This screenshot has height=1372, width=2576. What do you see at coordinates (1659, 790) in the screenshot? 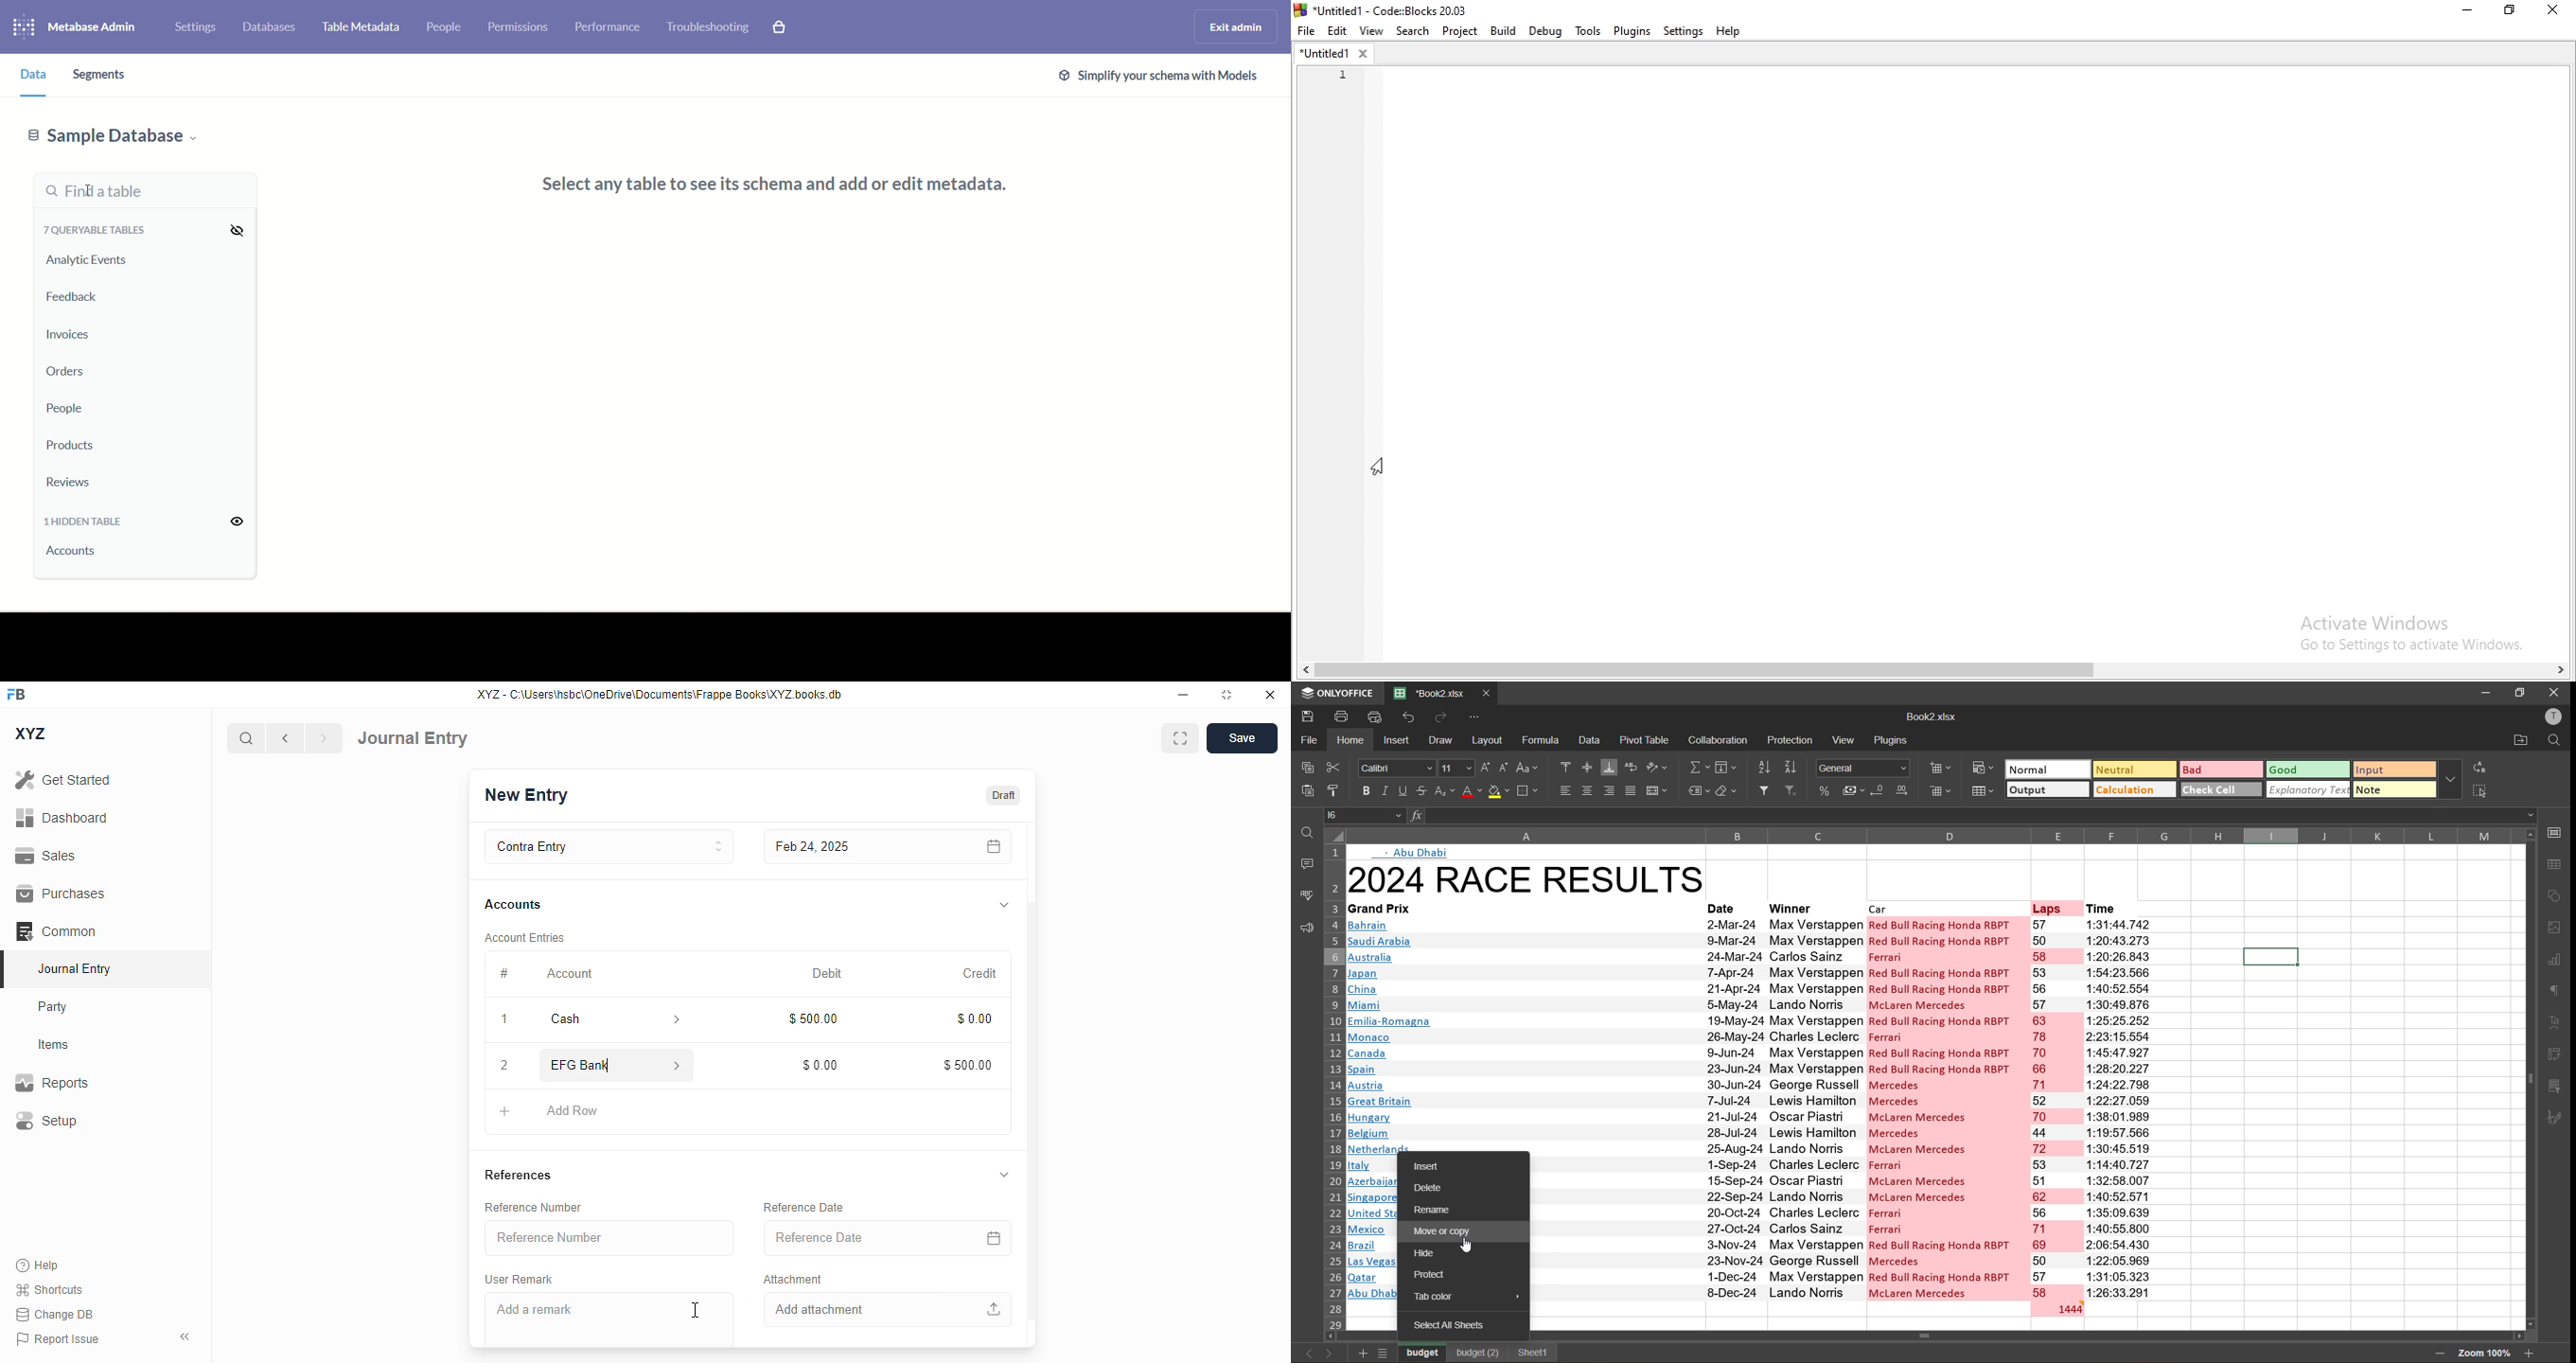
I see `merge and center` at bounding box center [1659, 790].